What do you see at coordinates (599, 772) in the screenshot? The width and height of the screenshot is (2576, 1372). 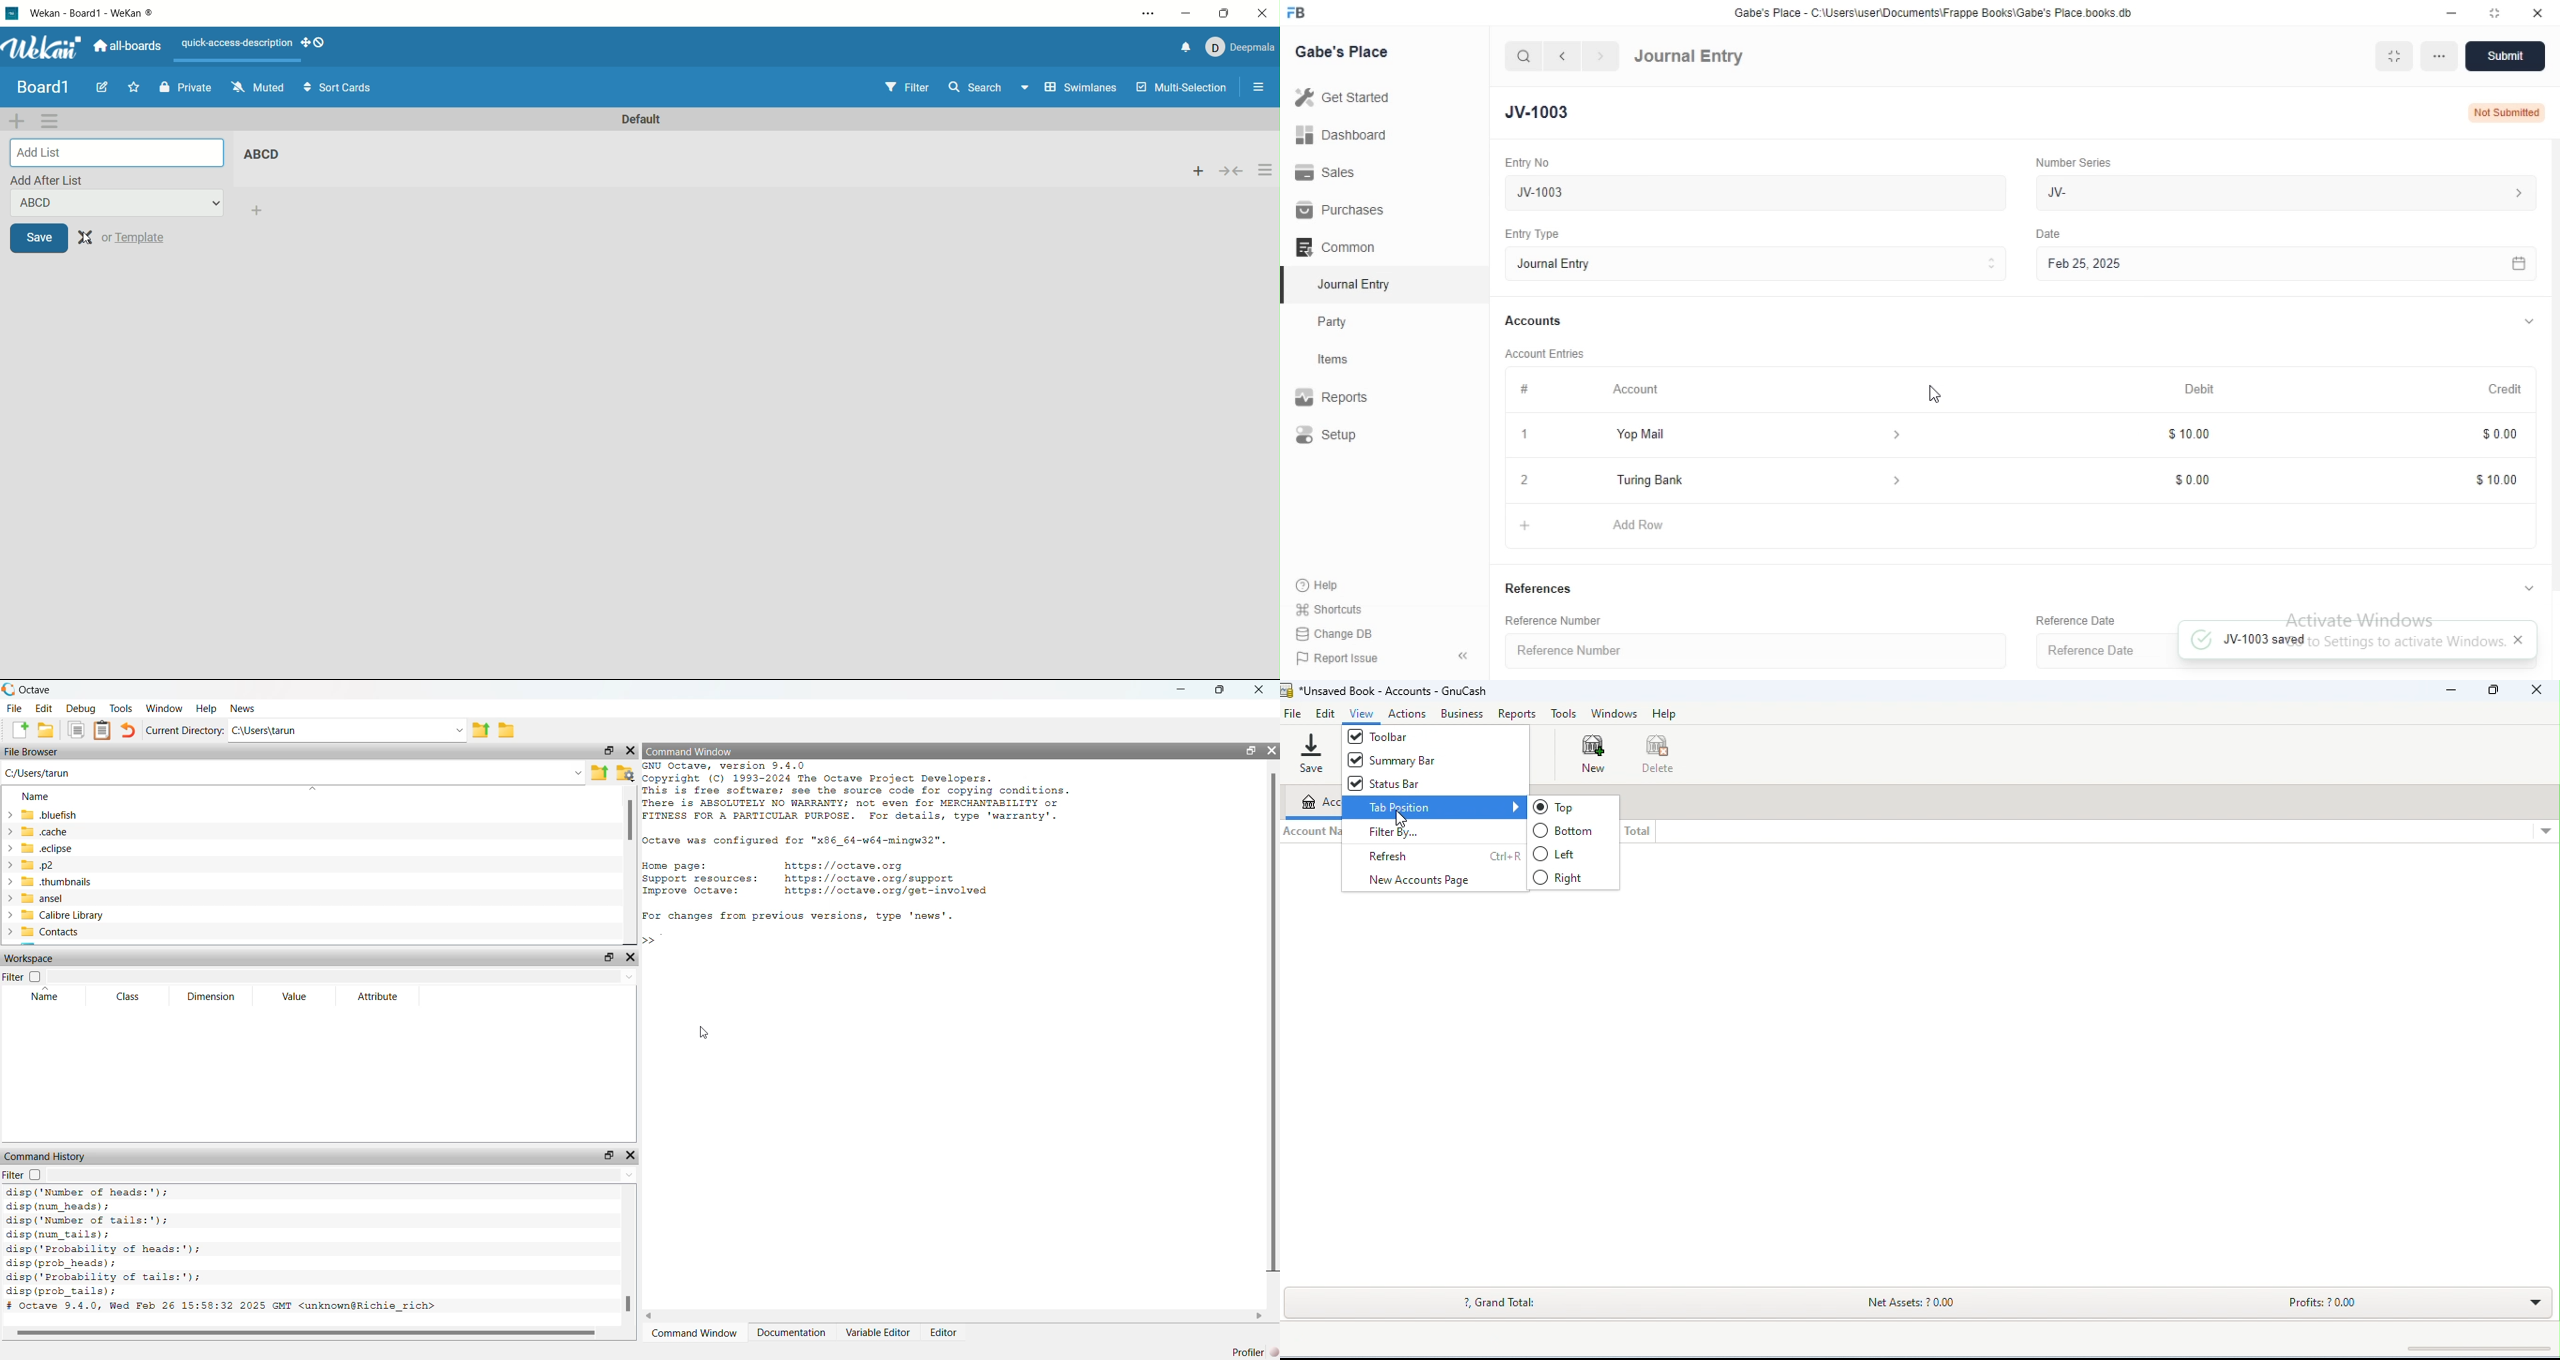 I see `One directory up` at bounding box center [599, 772].